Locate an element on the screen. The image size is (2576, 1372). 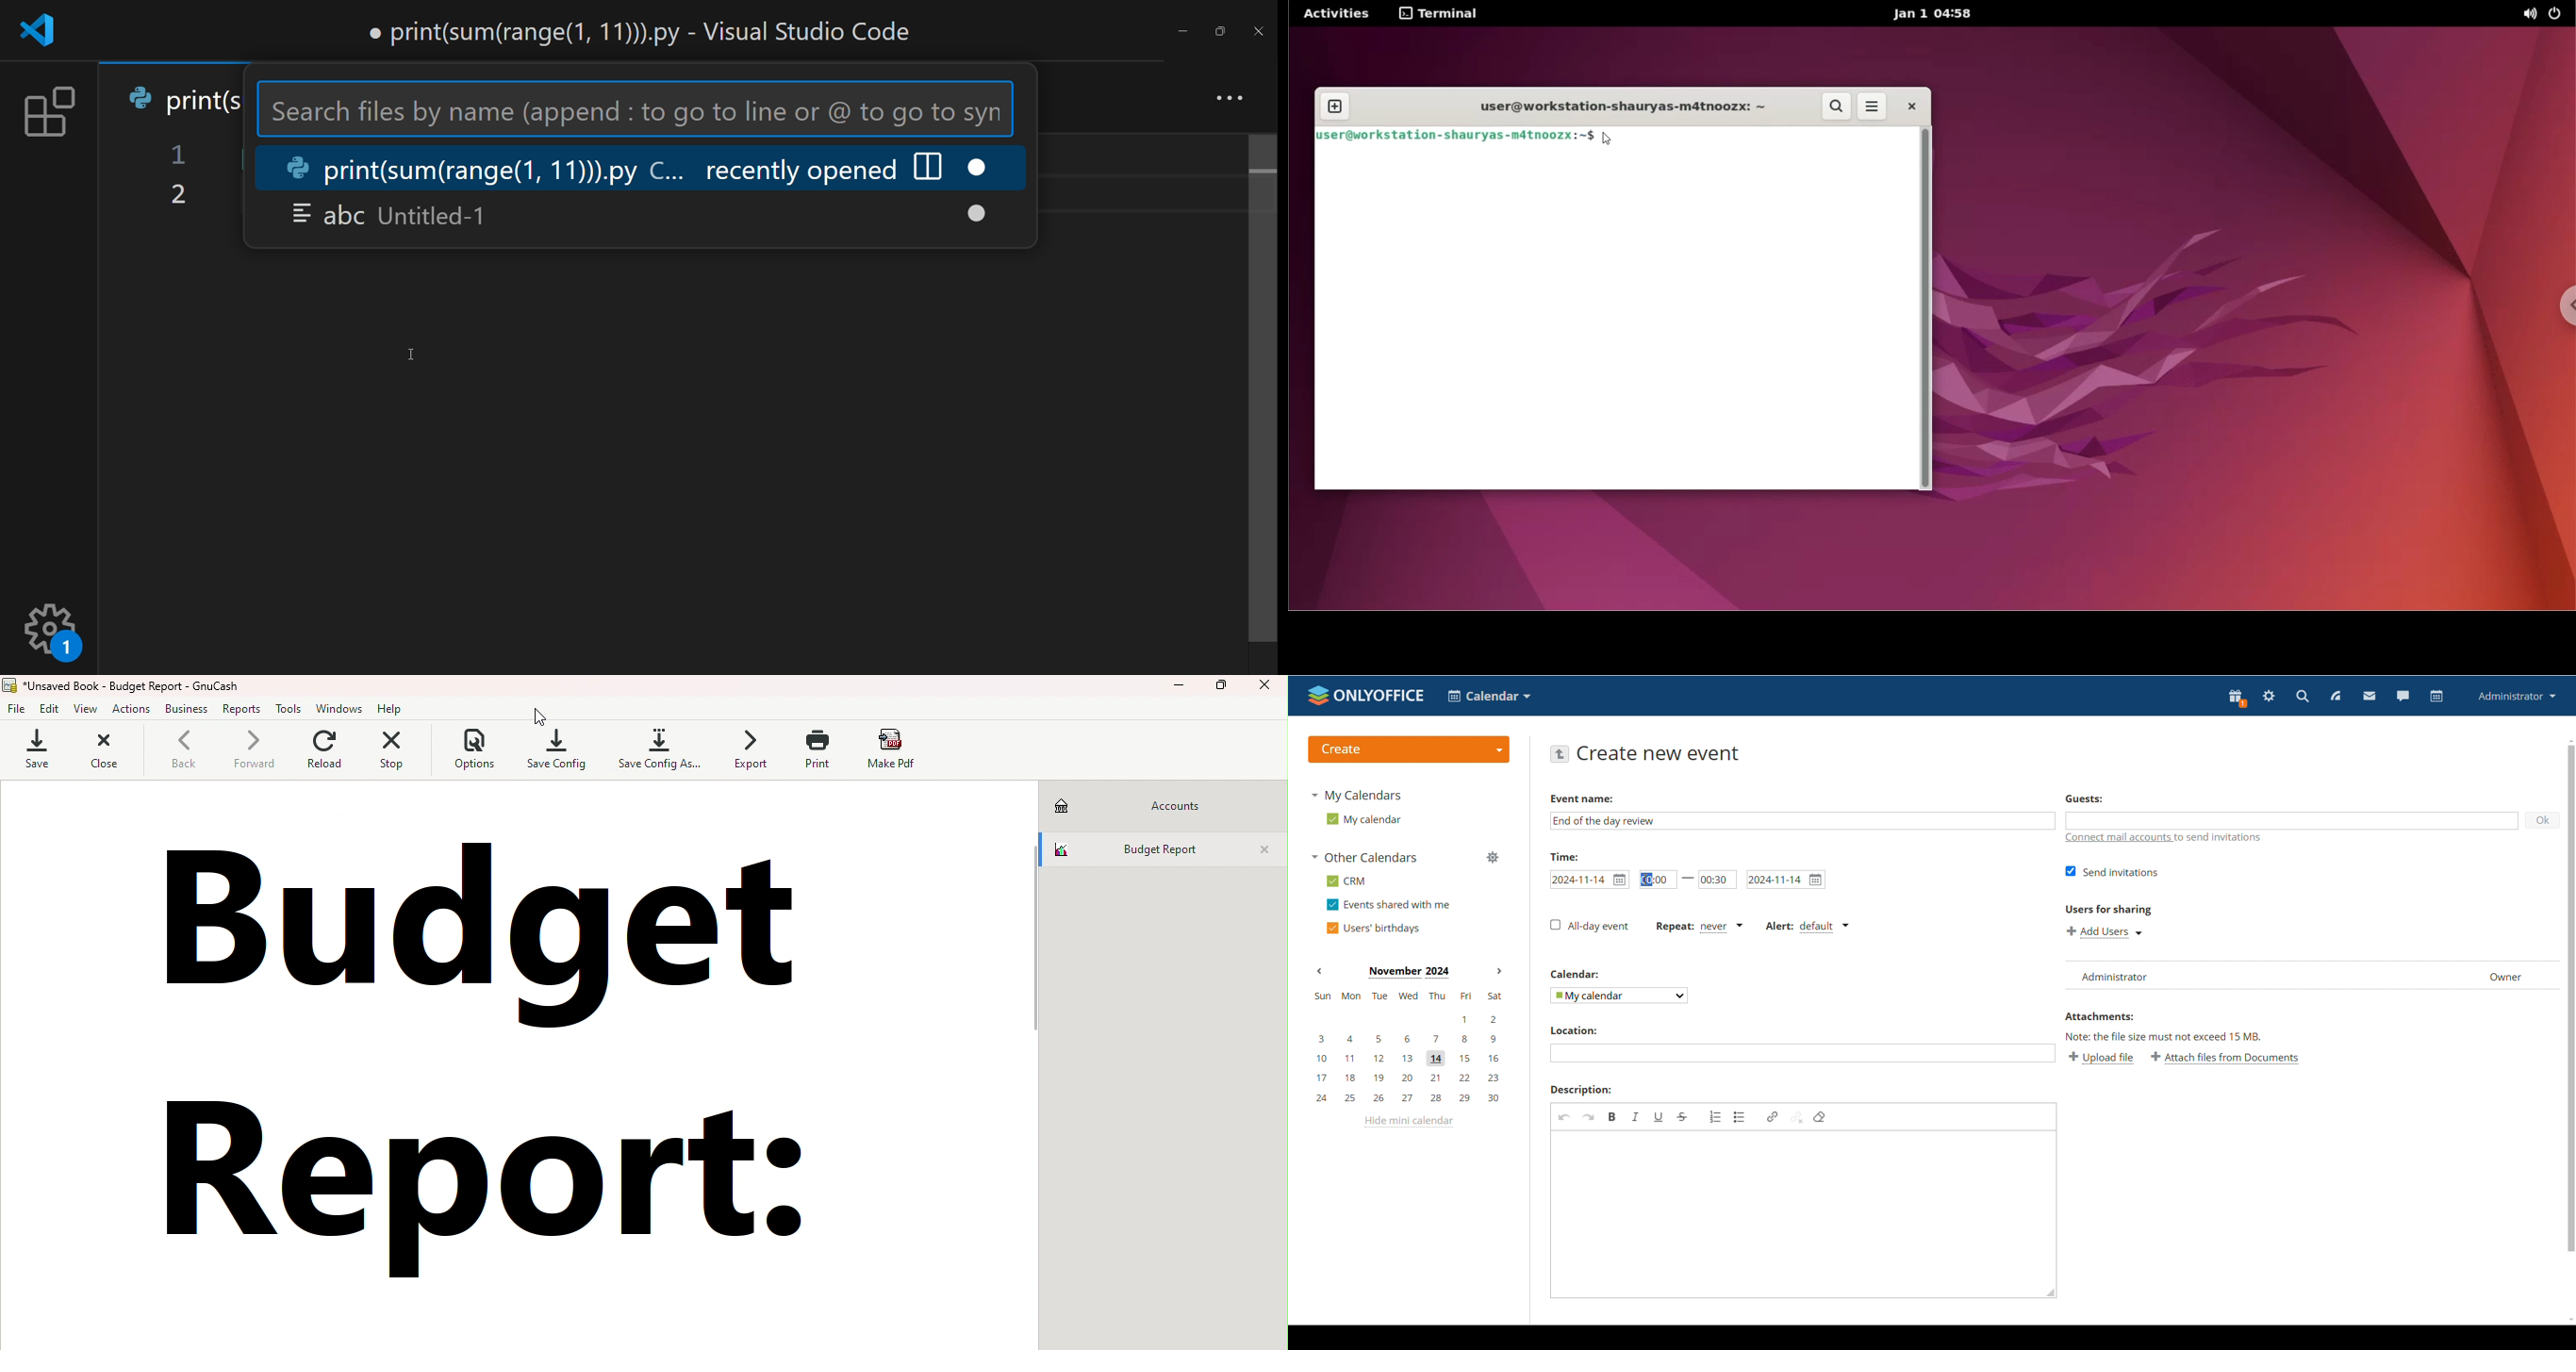
Maximize is located at coordinates (1220, 687).